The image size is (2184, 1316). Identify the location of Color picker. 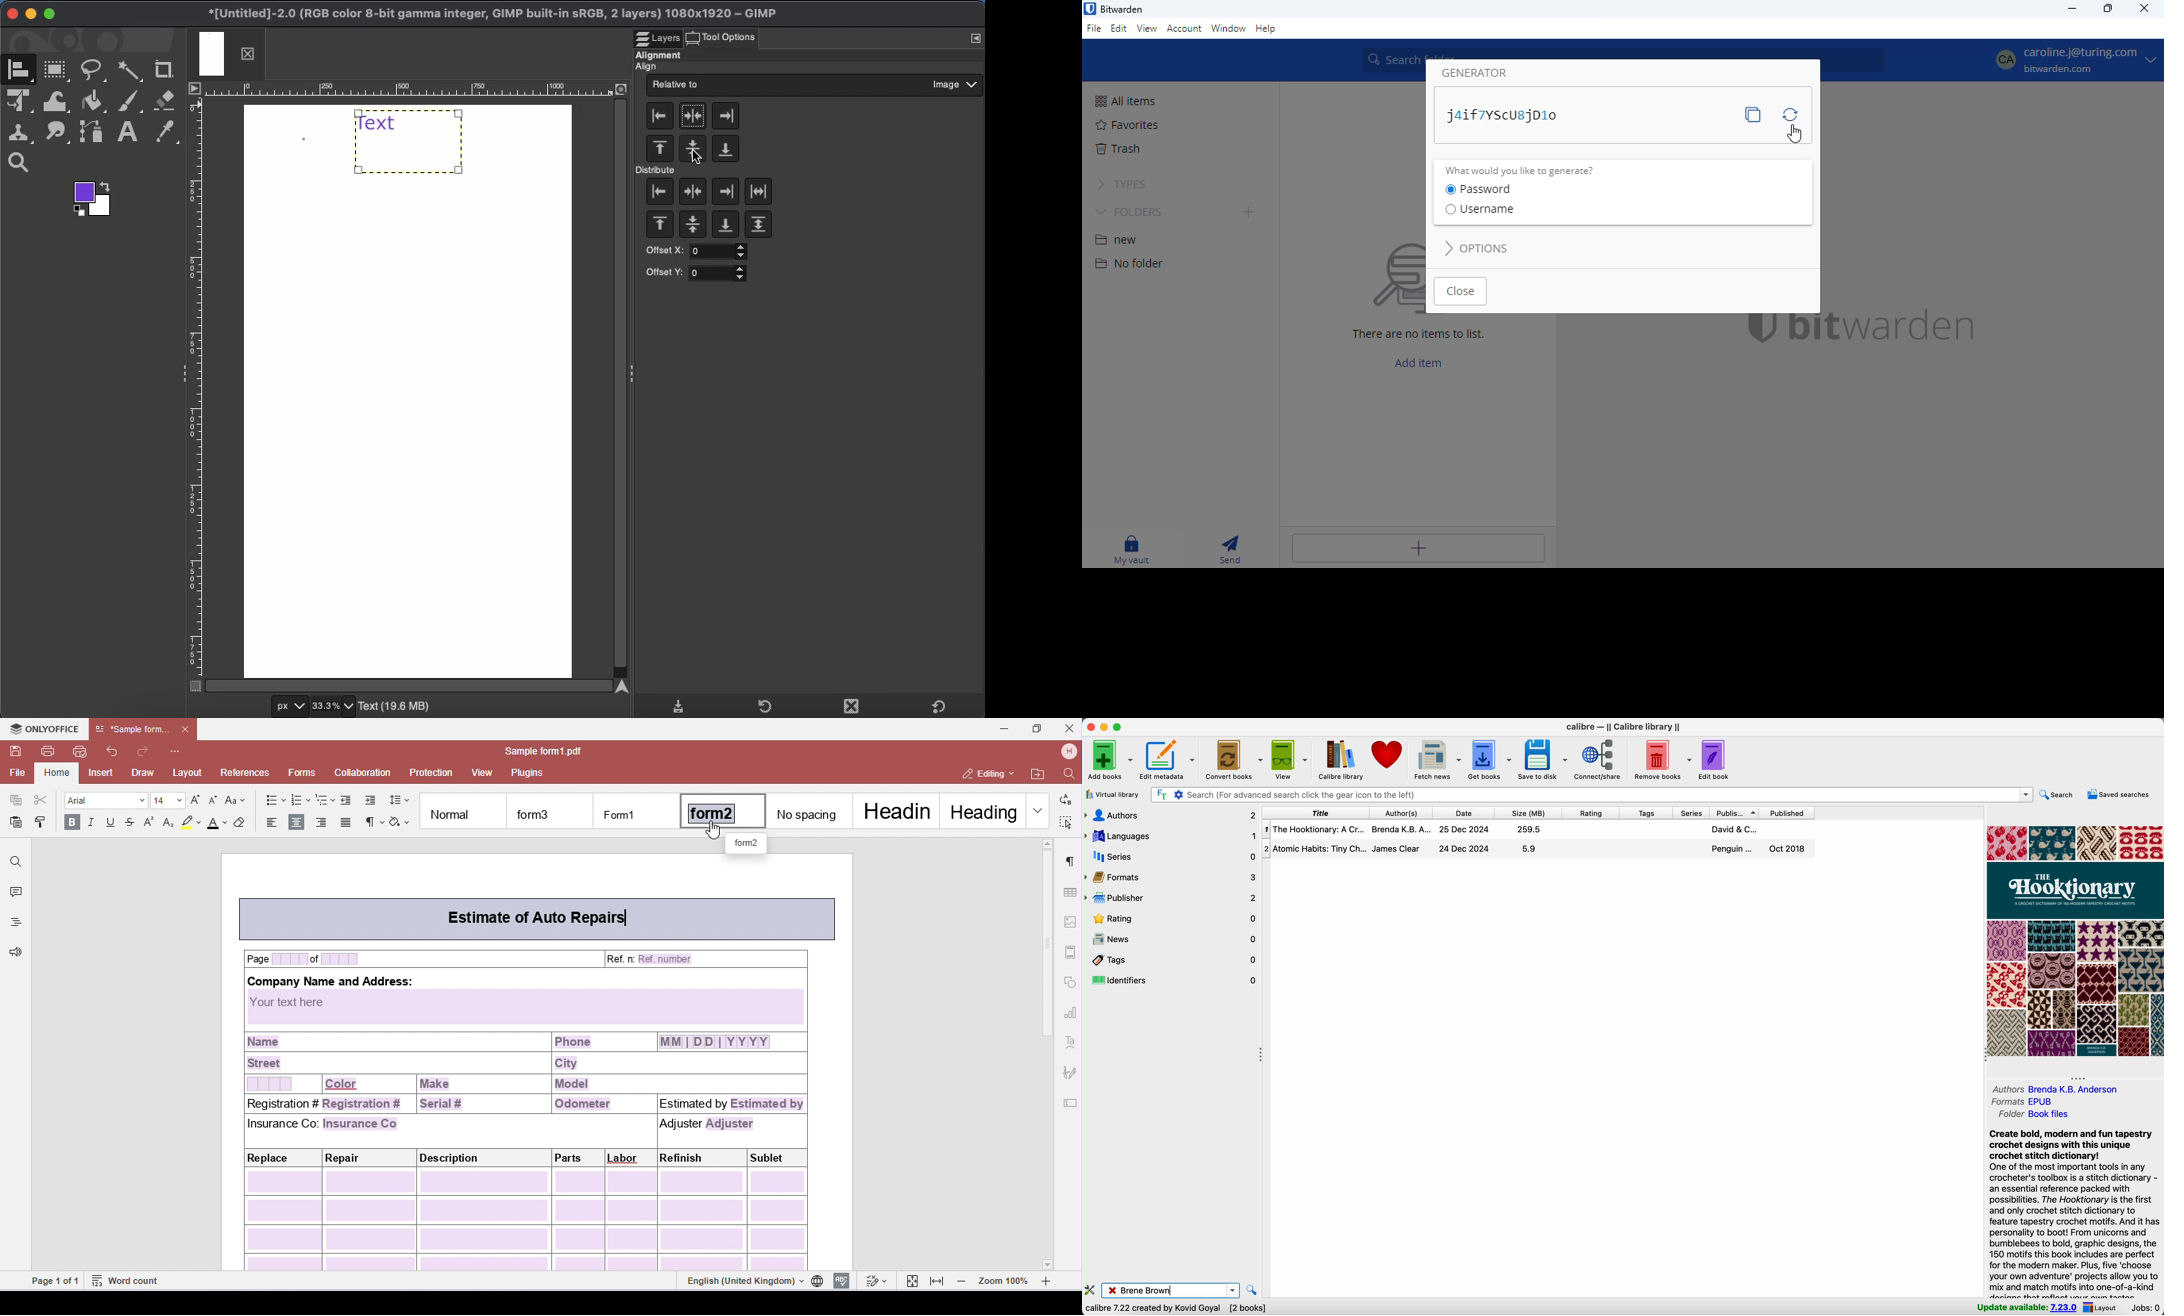
(169, 133).